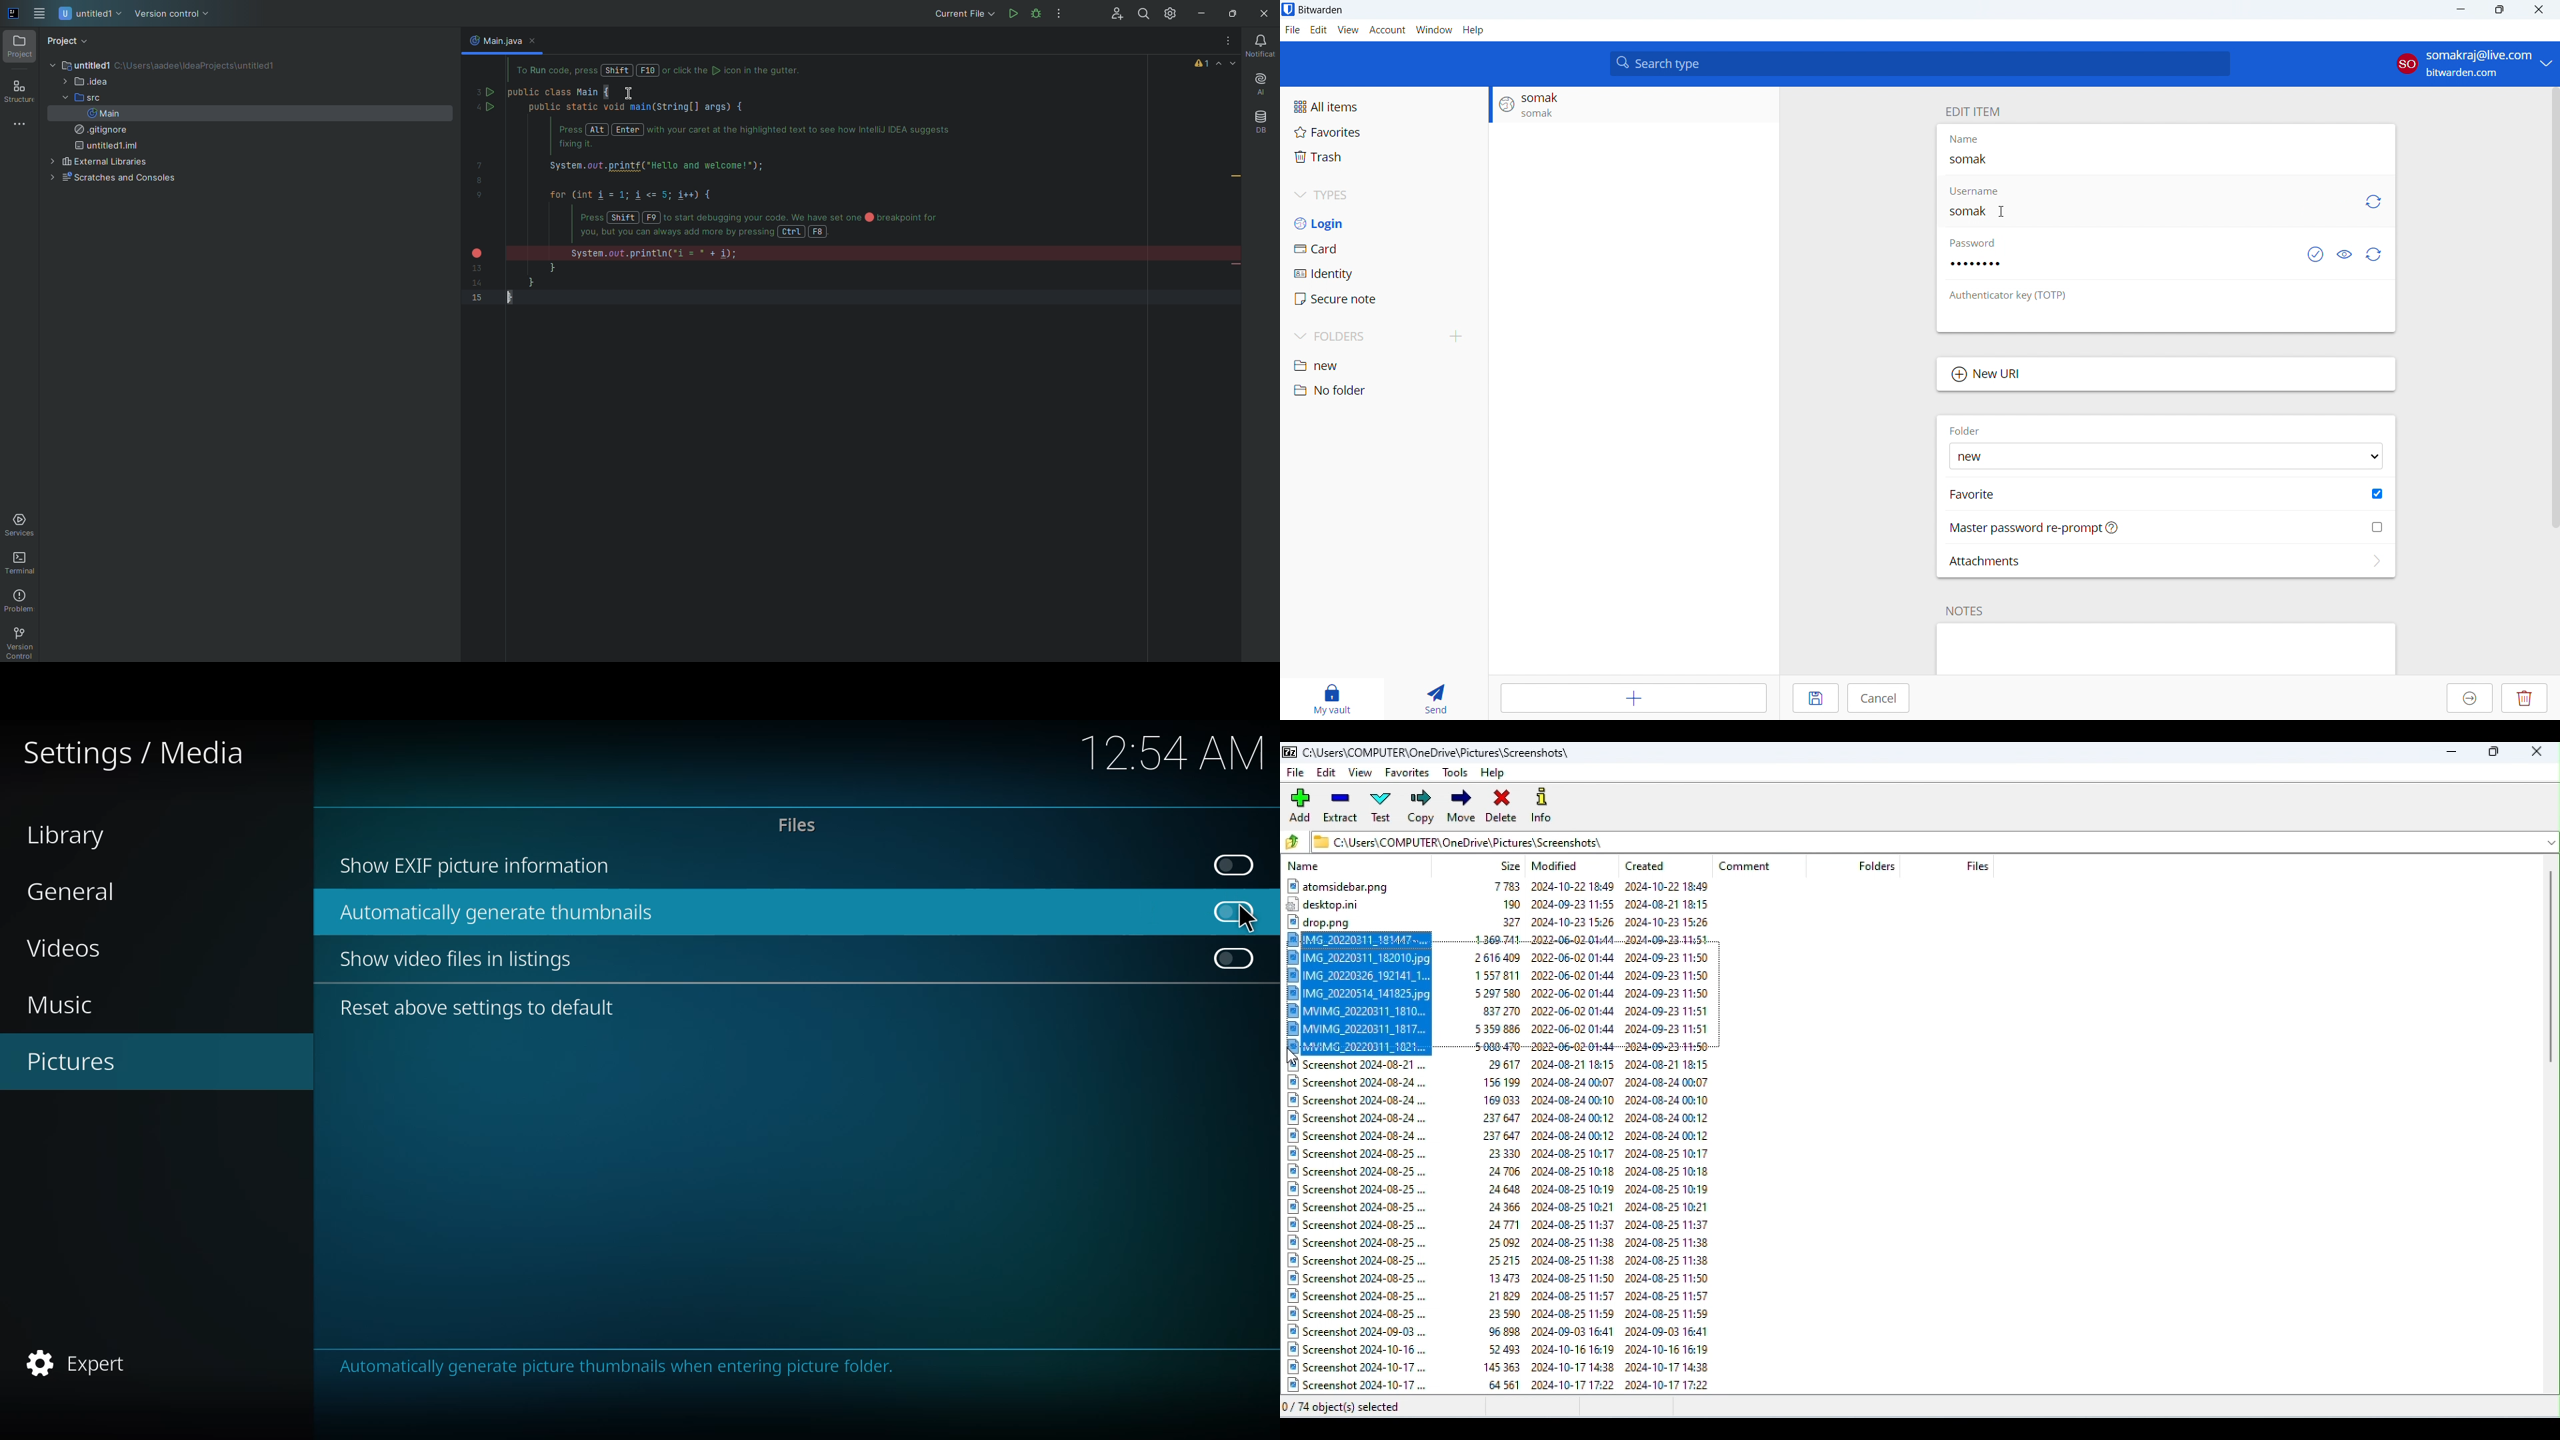  Describe the element at coordinates (2553, 313) in the screenshot. I see `SCROLL BAR` at that location.